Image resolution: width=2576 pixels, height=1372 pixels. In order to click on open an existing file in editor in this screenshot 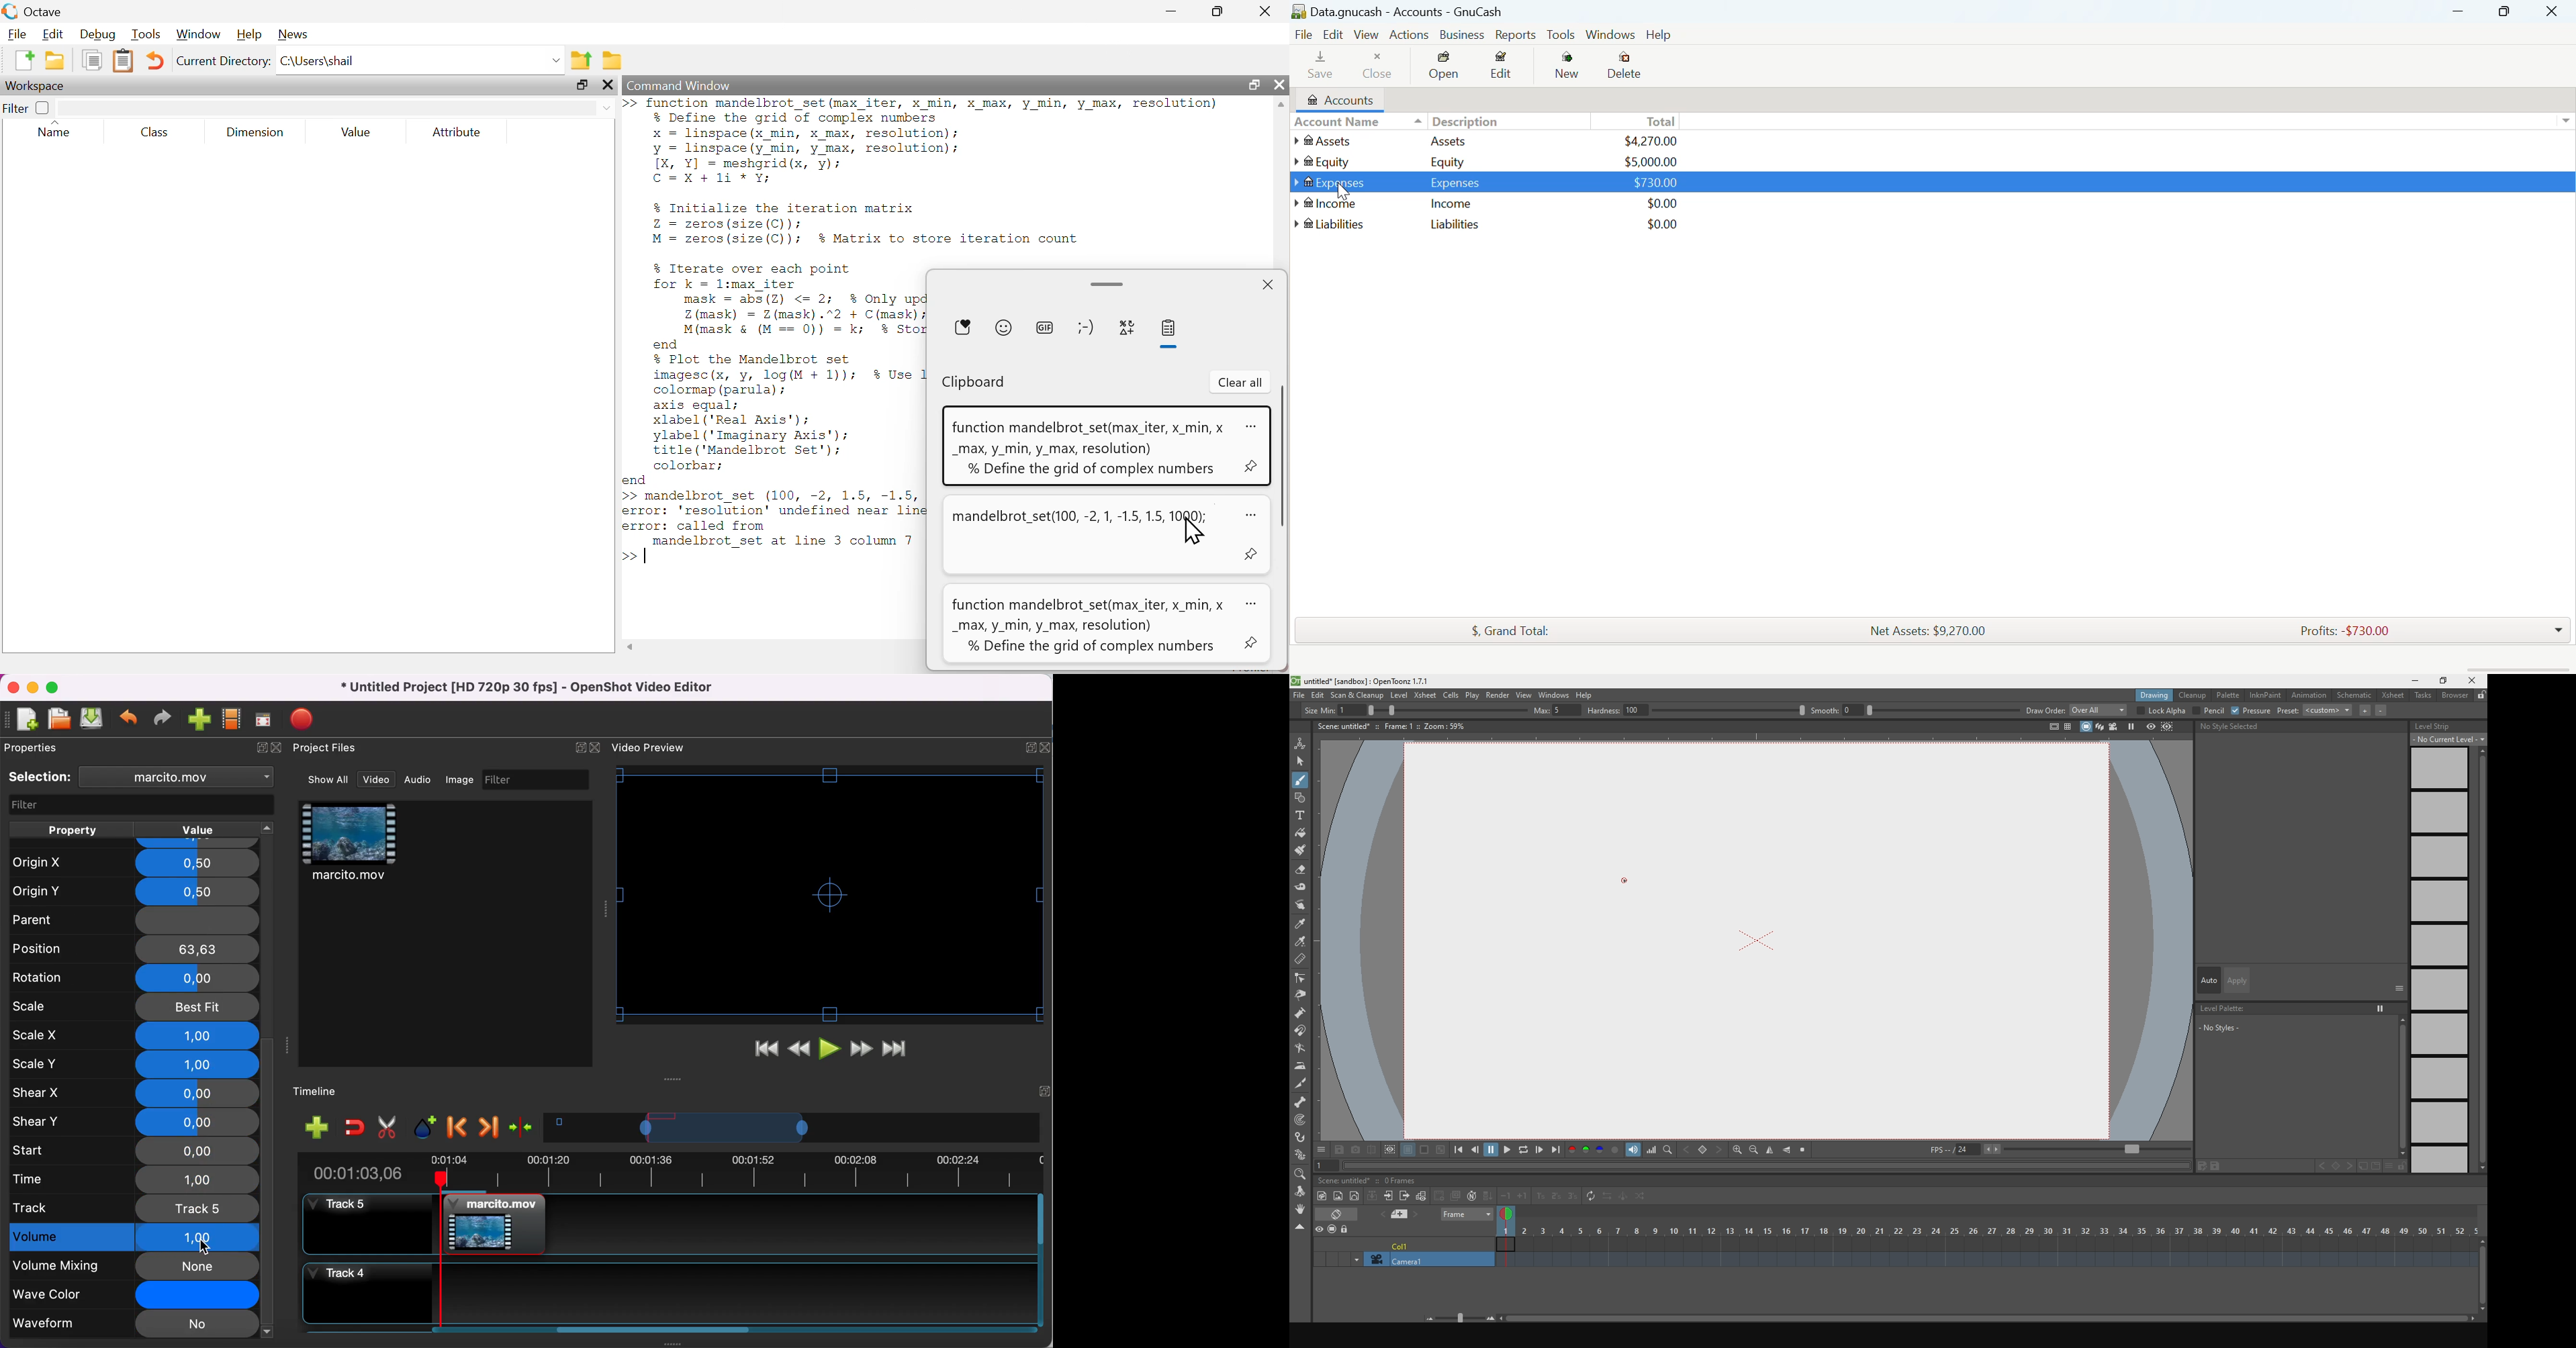, I will do `click(54, 62)`.